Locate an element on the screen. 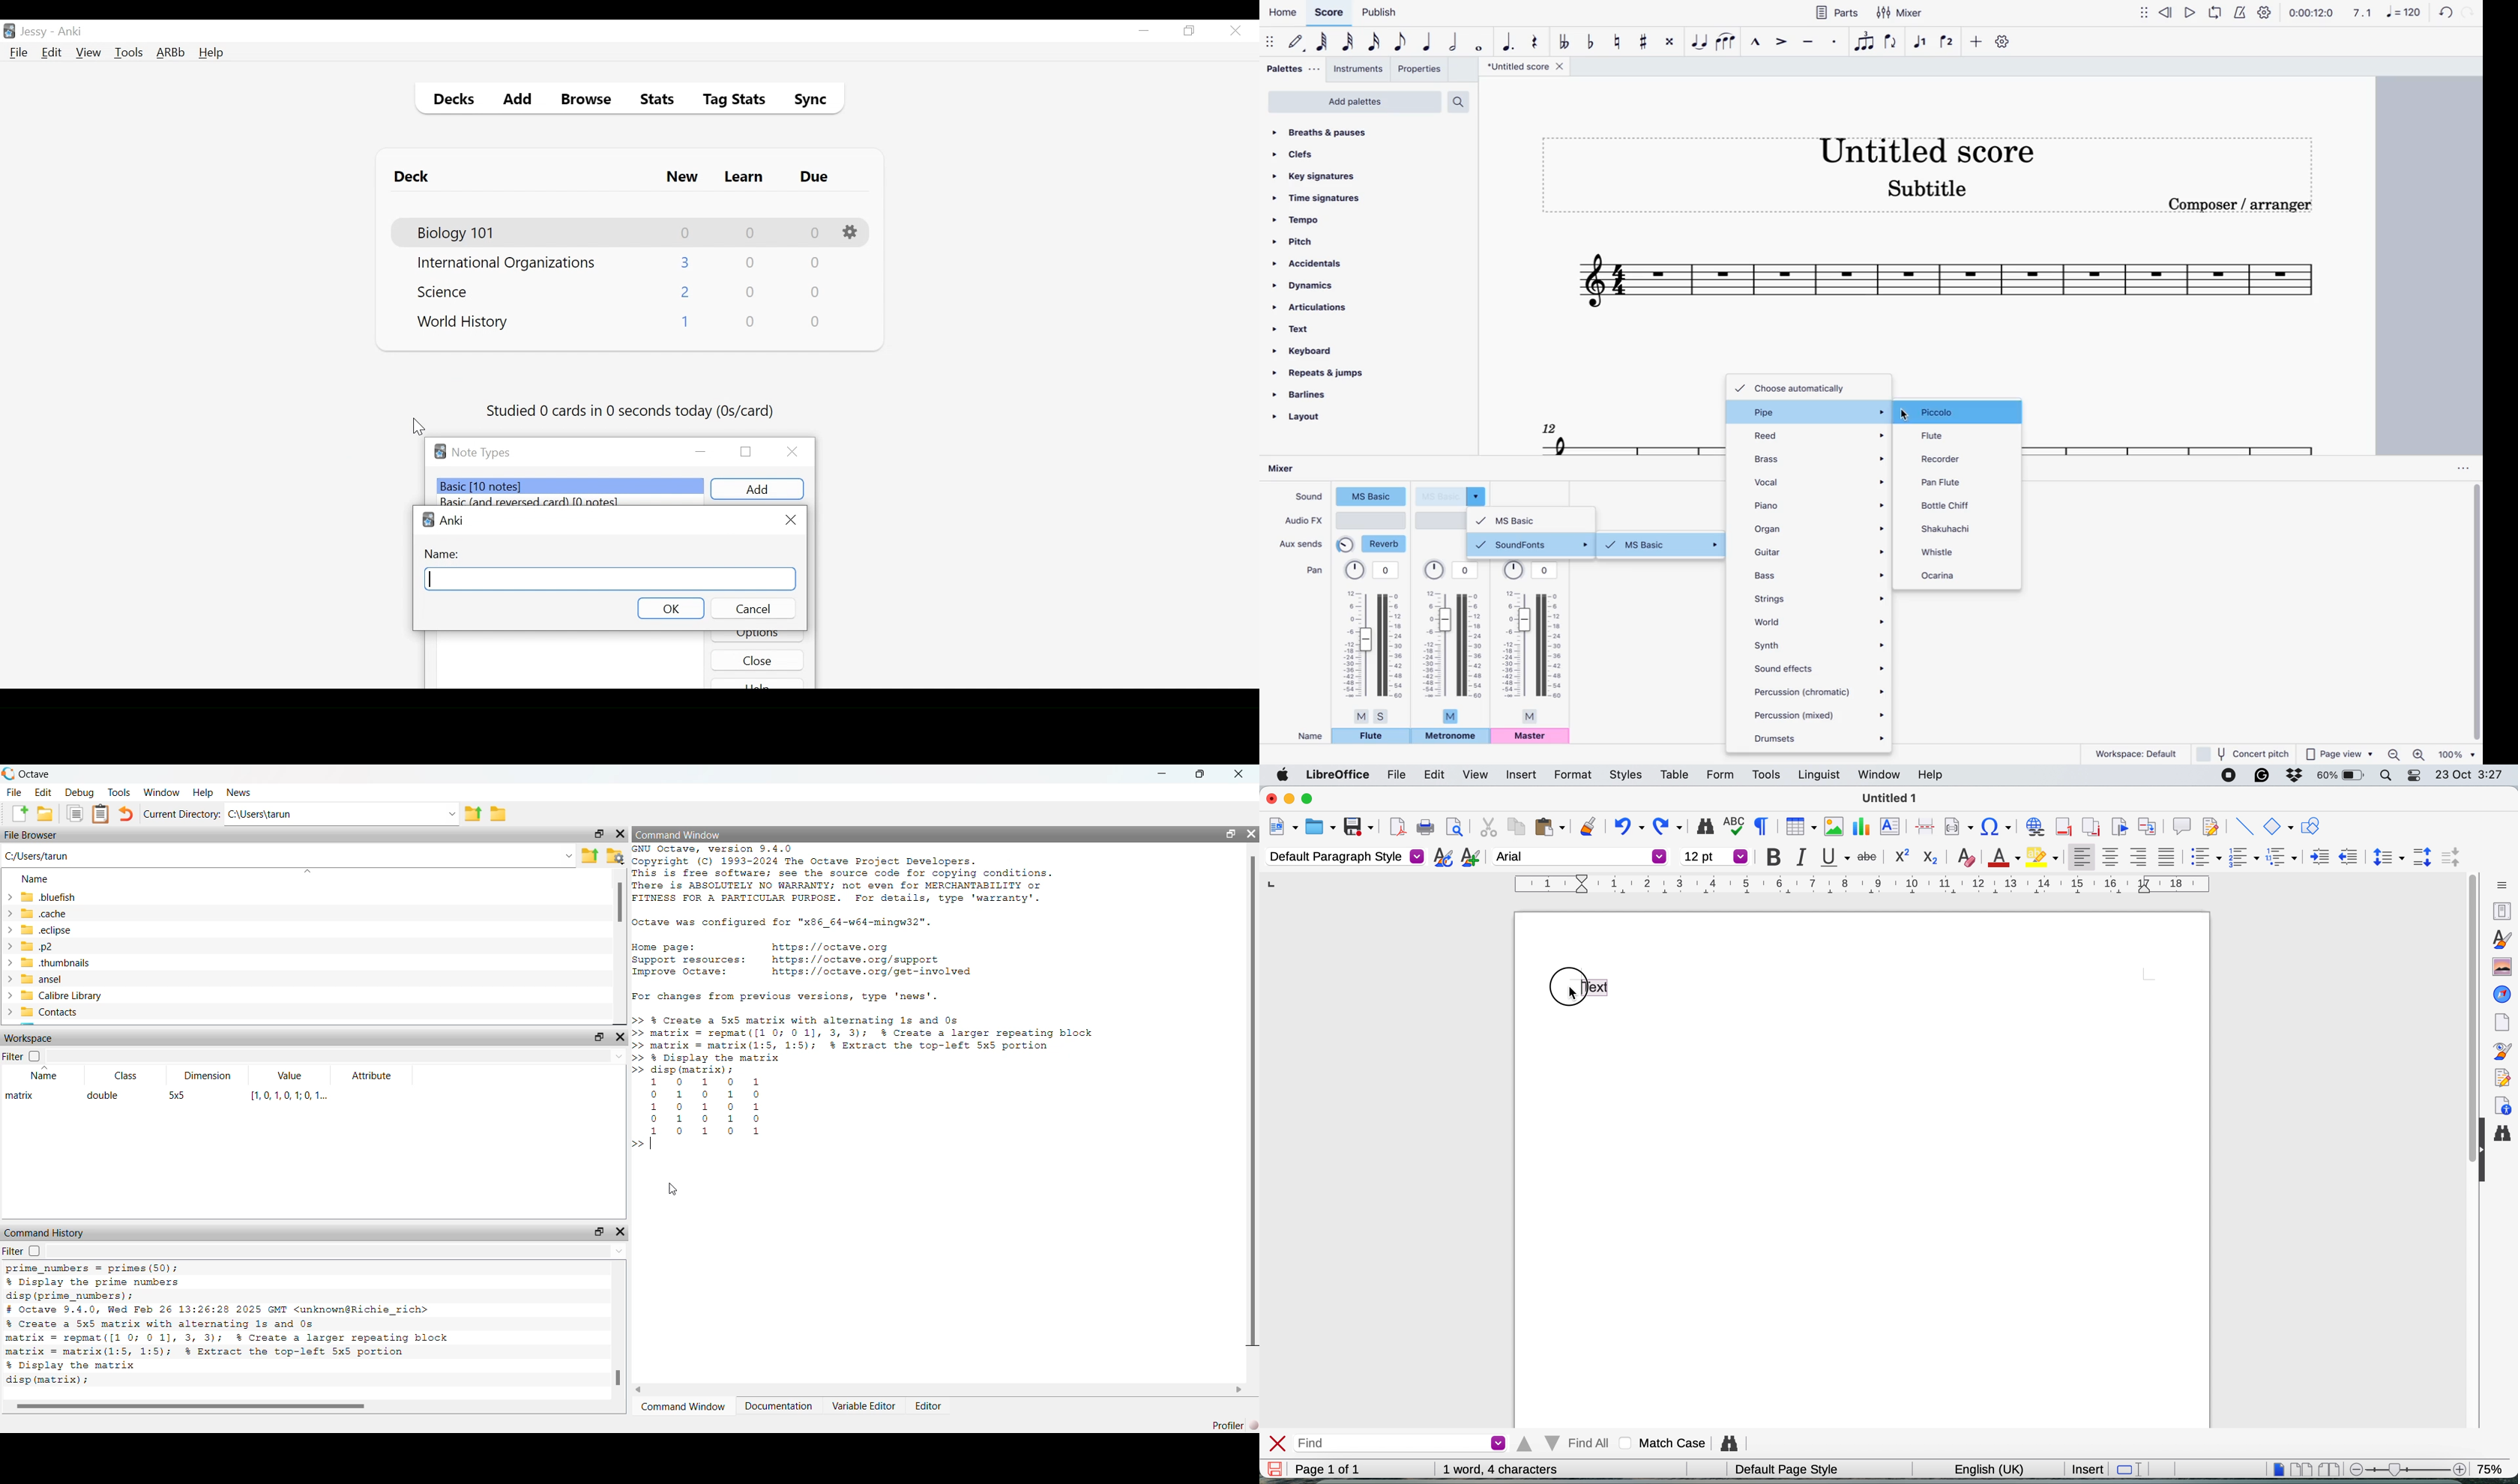 Image resolution: width=2520 pixels, height=1484 pixels. select outline format is located at coordinates (2282, 858).